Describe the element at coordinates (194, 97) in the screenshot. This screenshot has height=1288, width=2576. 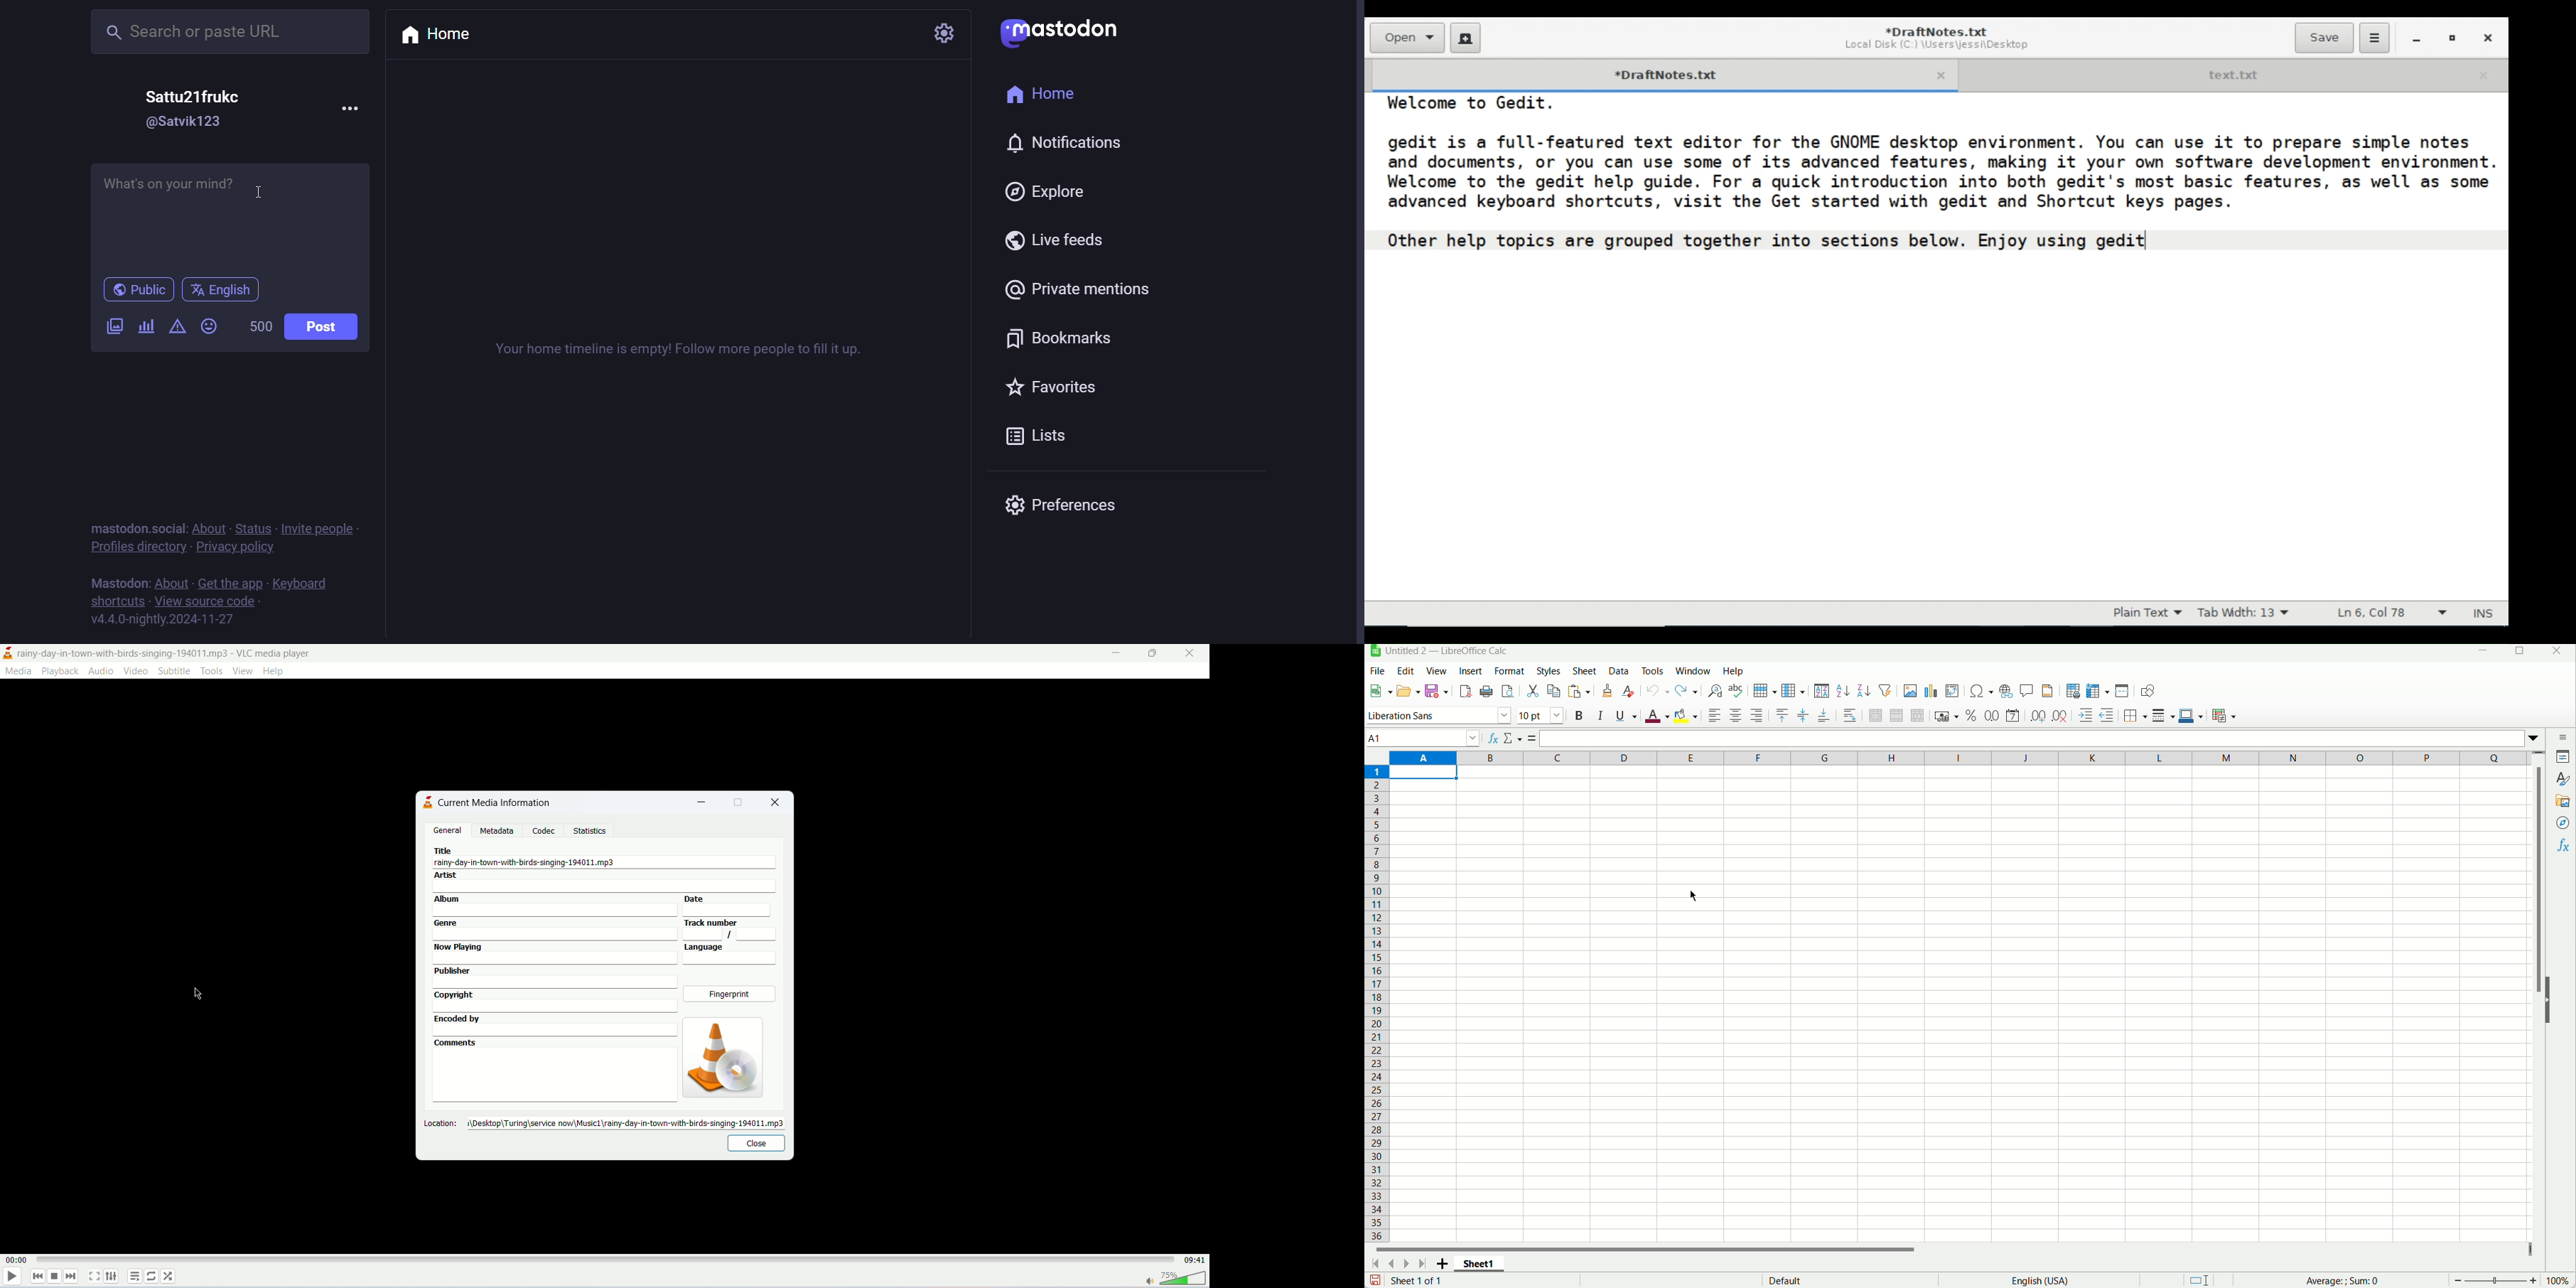
I see `Sattu21frukc` at that location.